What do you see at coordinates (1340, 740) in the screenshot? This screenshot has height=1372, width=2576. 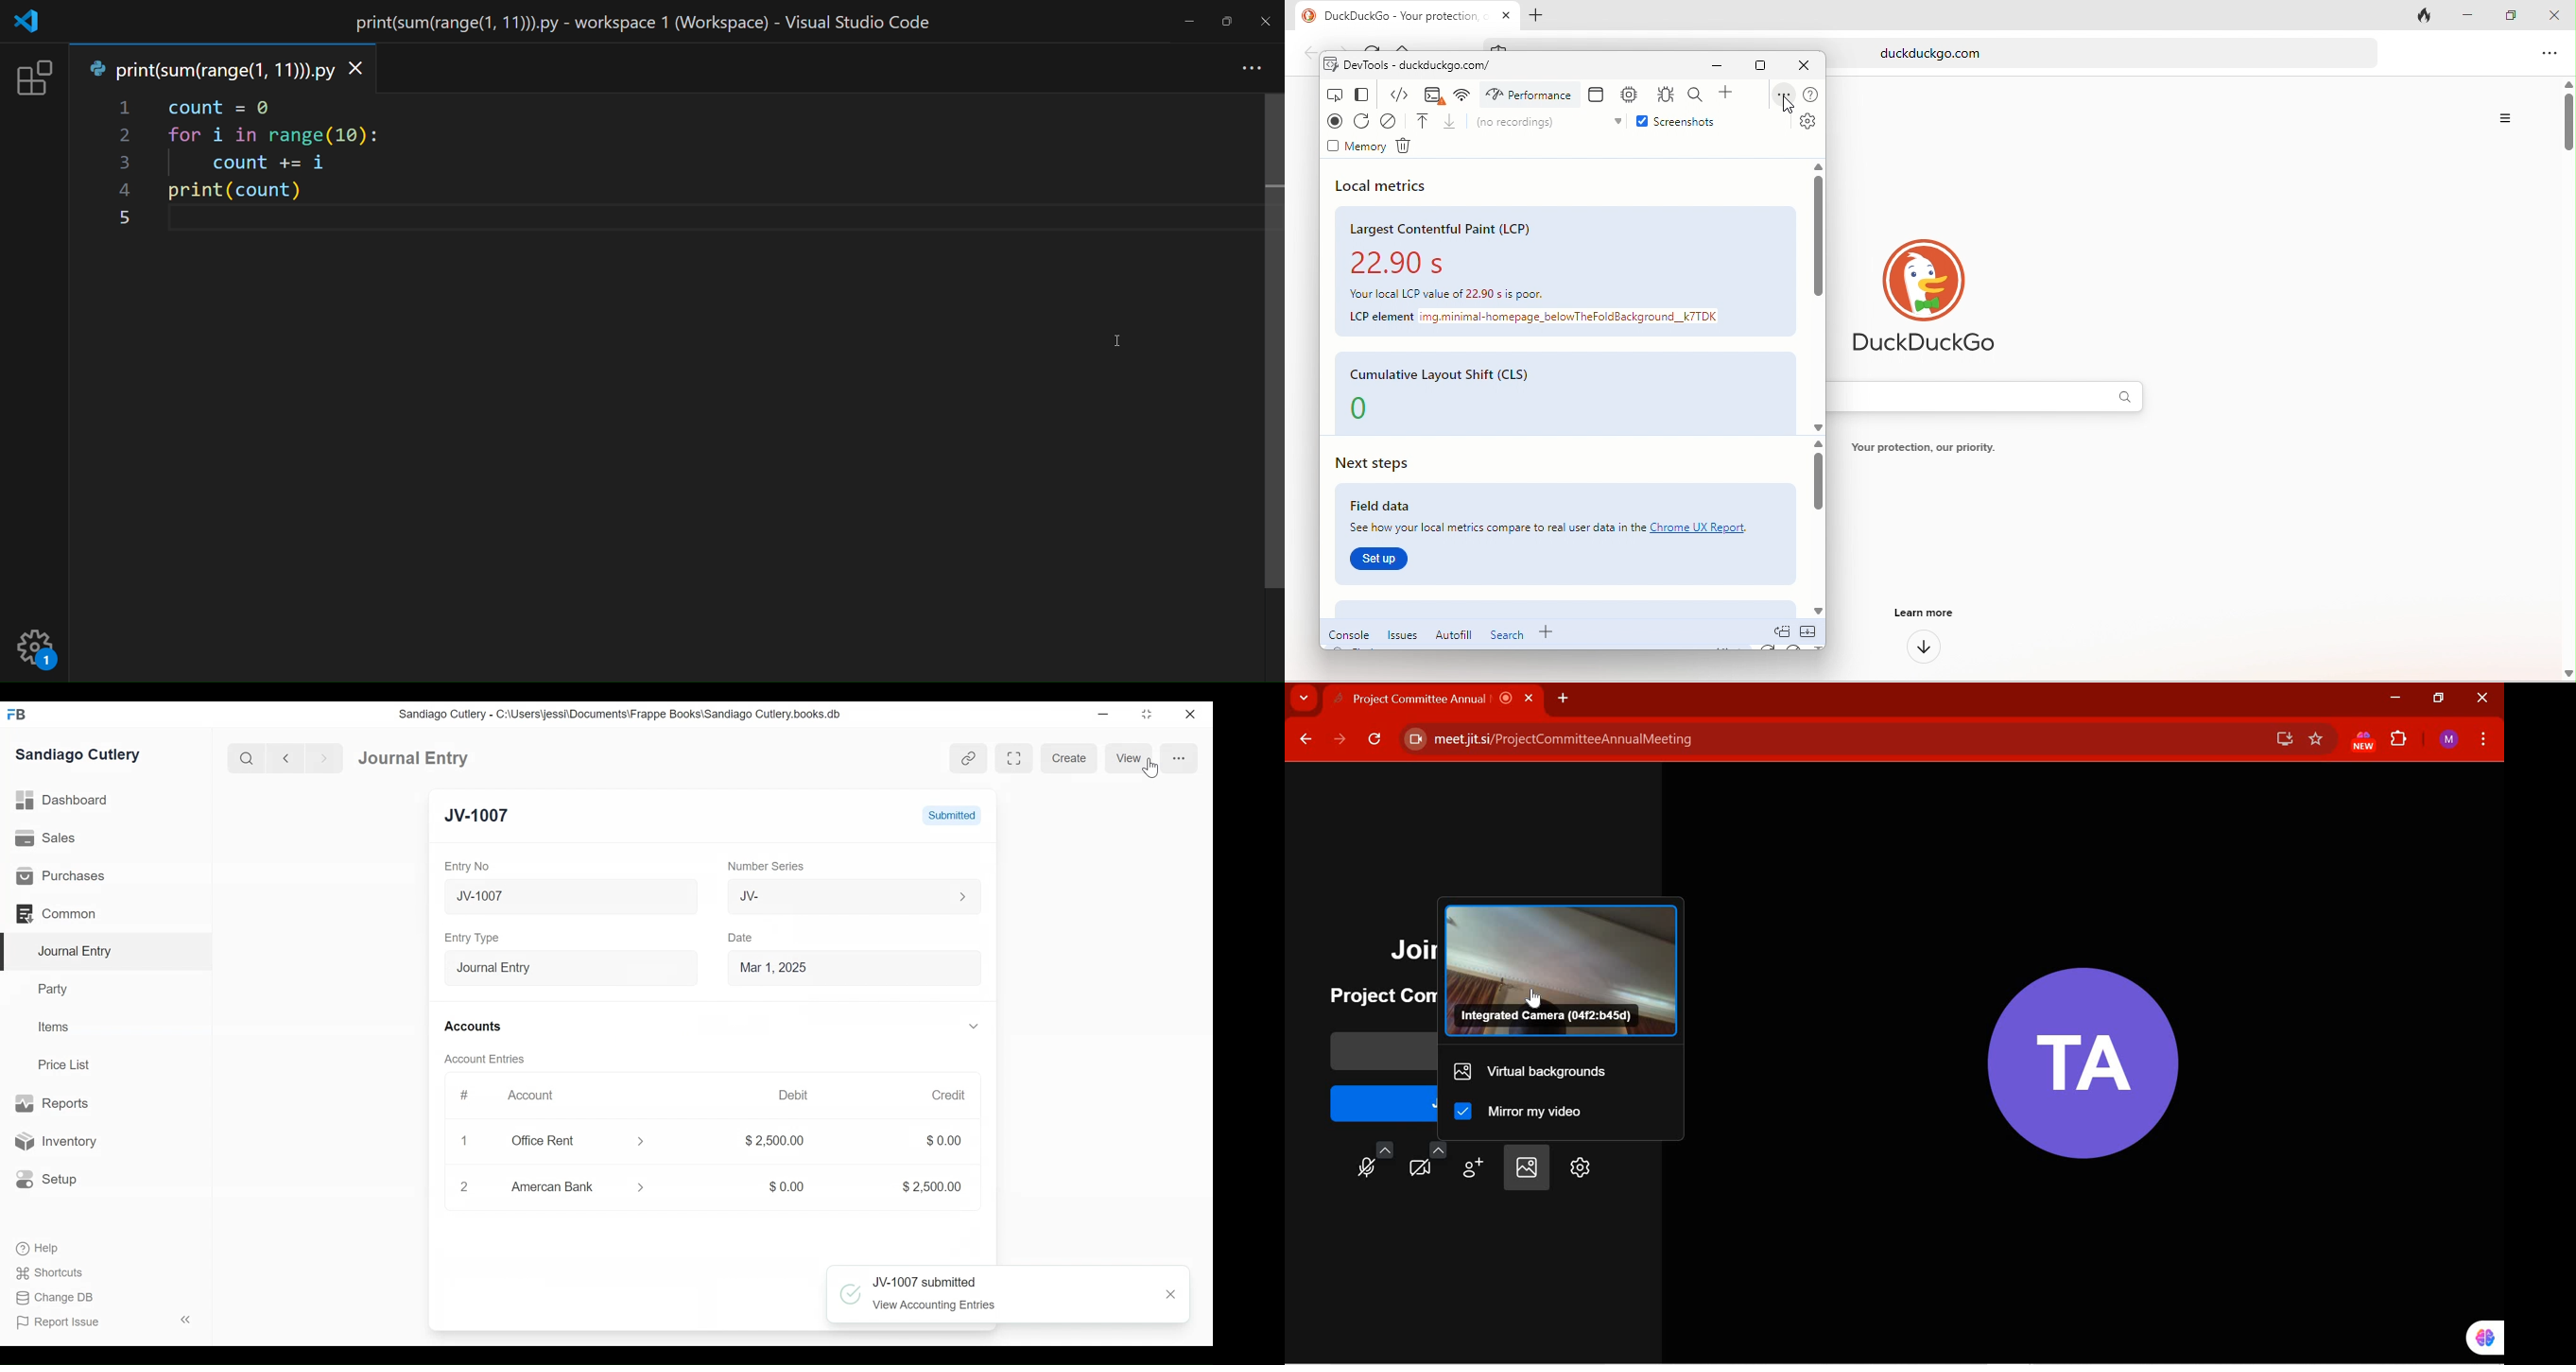 I see `FORWARD` at bounding box center [1340, 740].